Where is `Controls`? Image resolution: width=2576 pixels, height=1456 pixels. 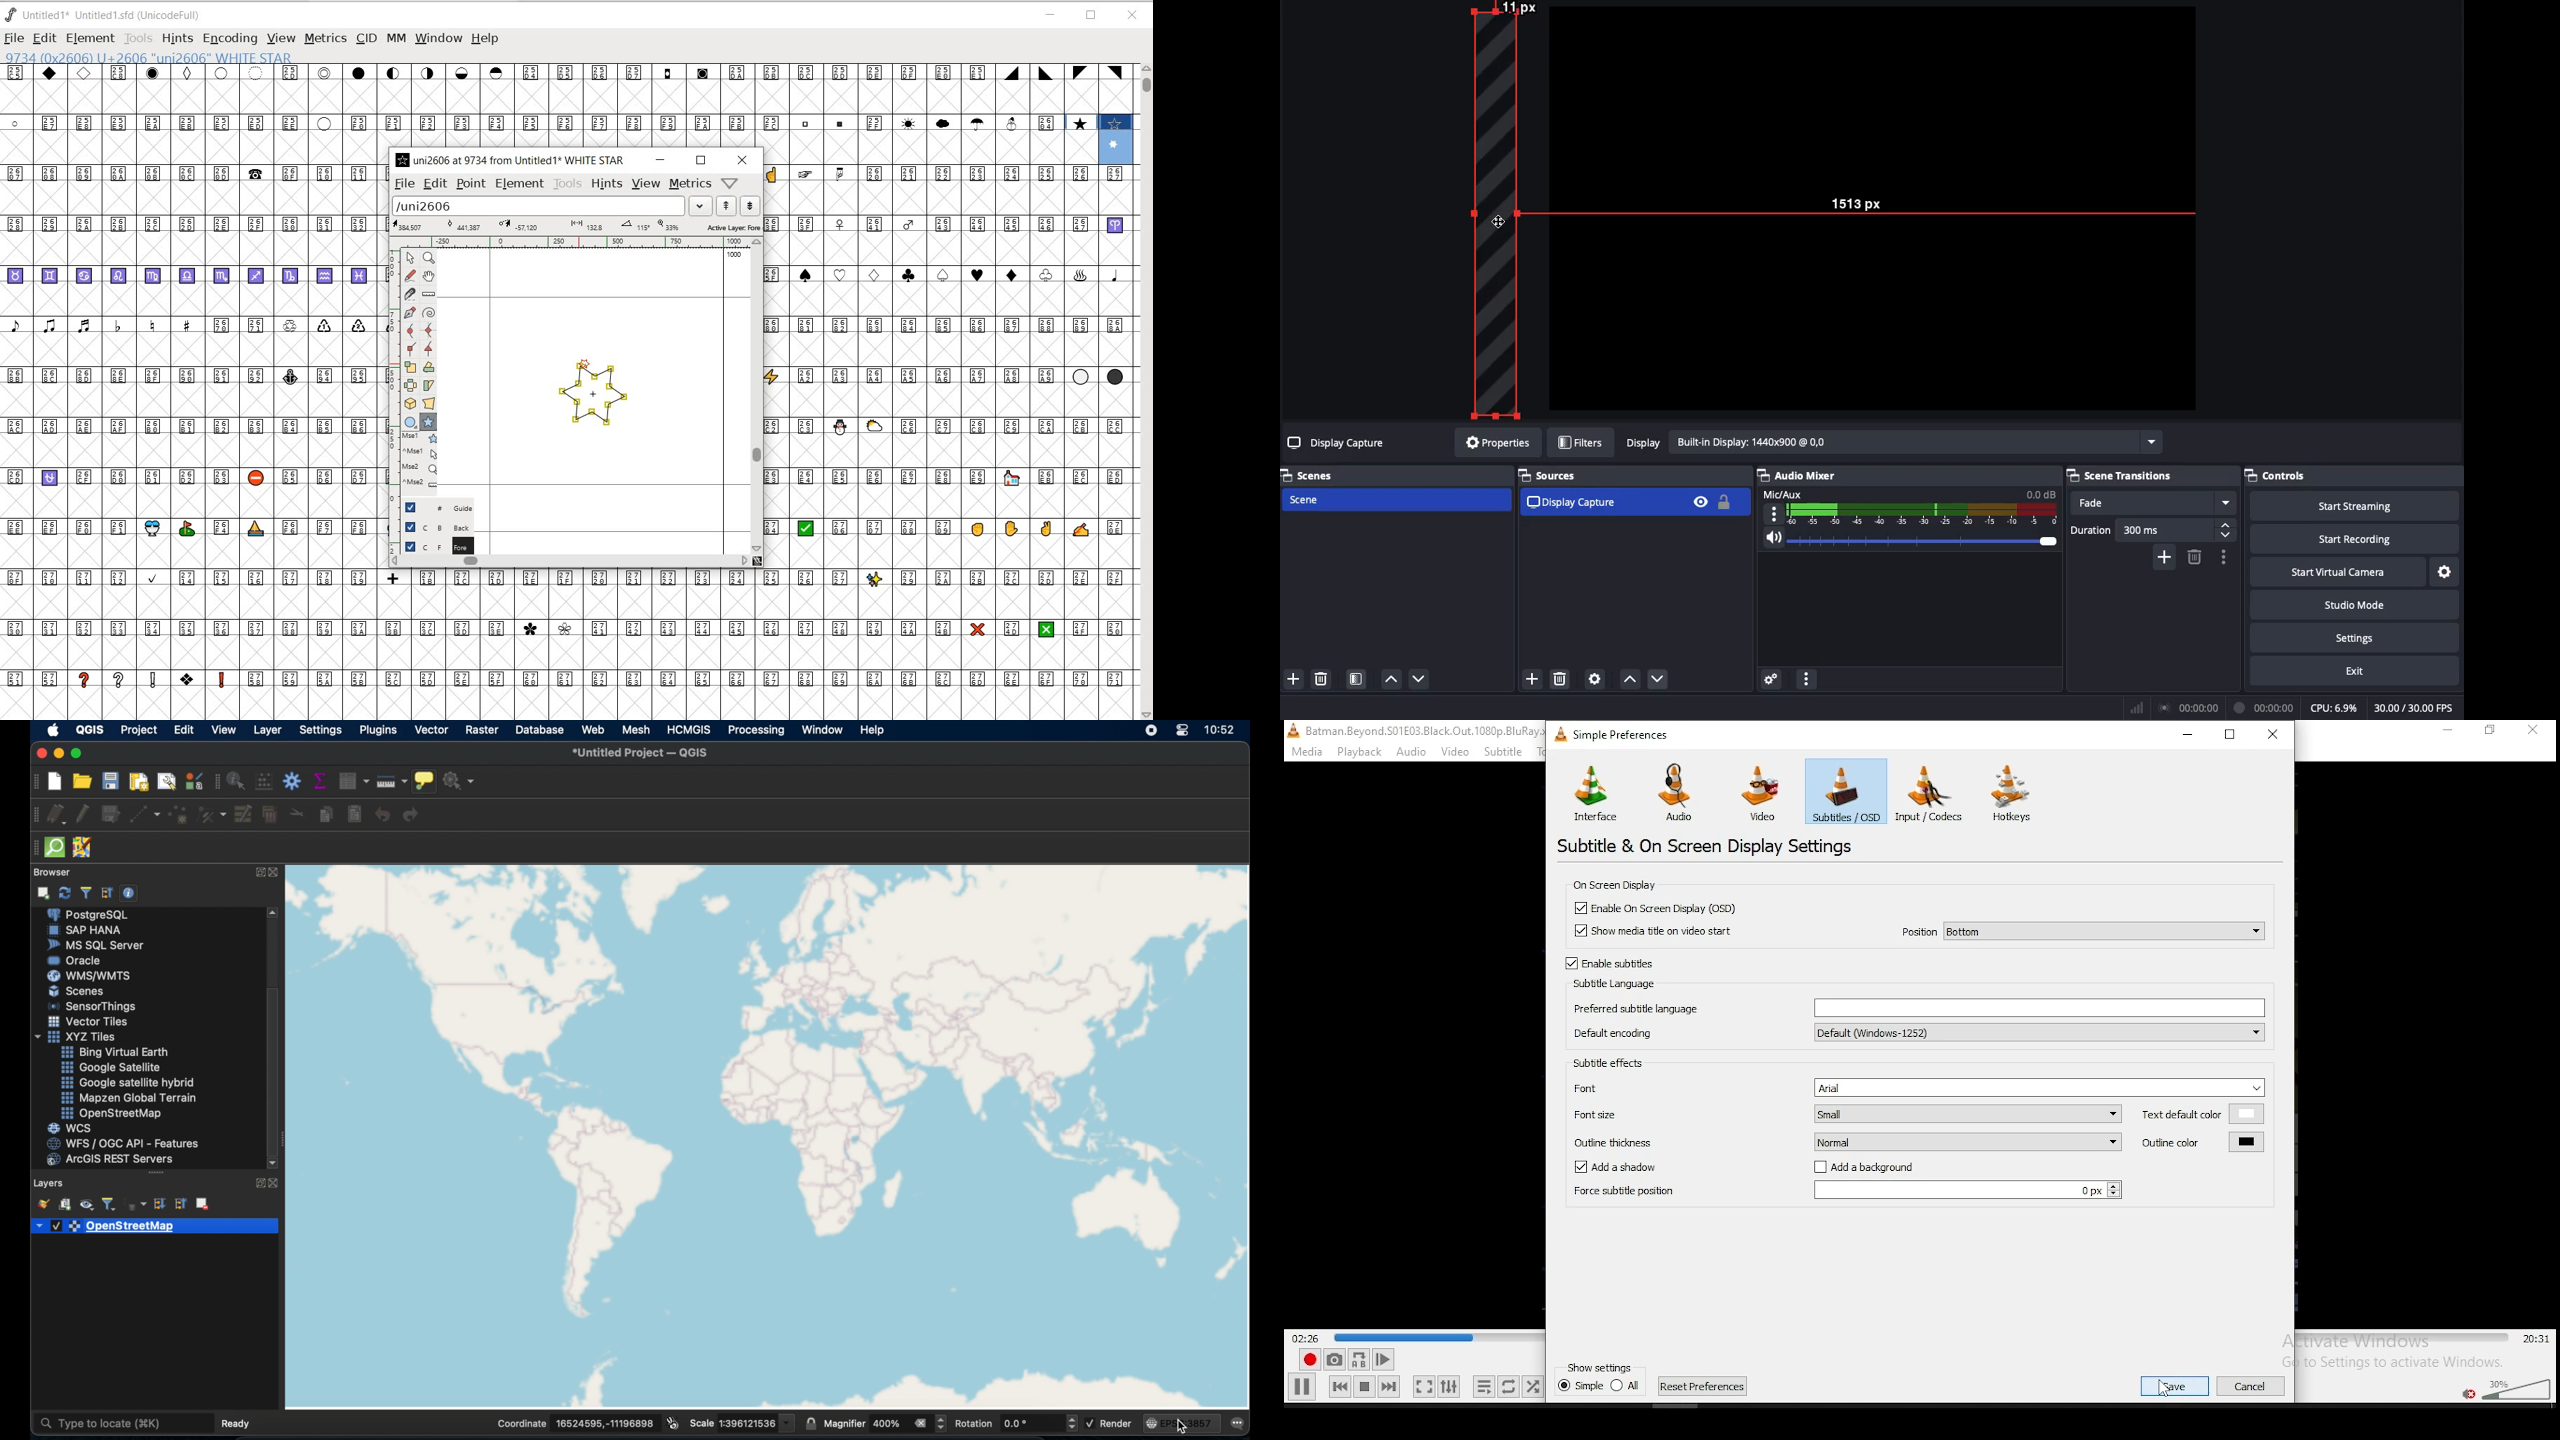 Controls is located at coordinates (2354, 475).